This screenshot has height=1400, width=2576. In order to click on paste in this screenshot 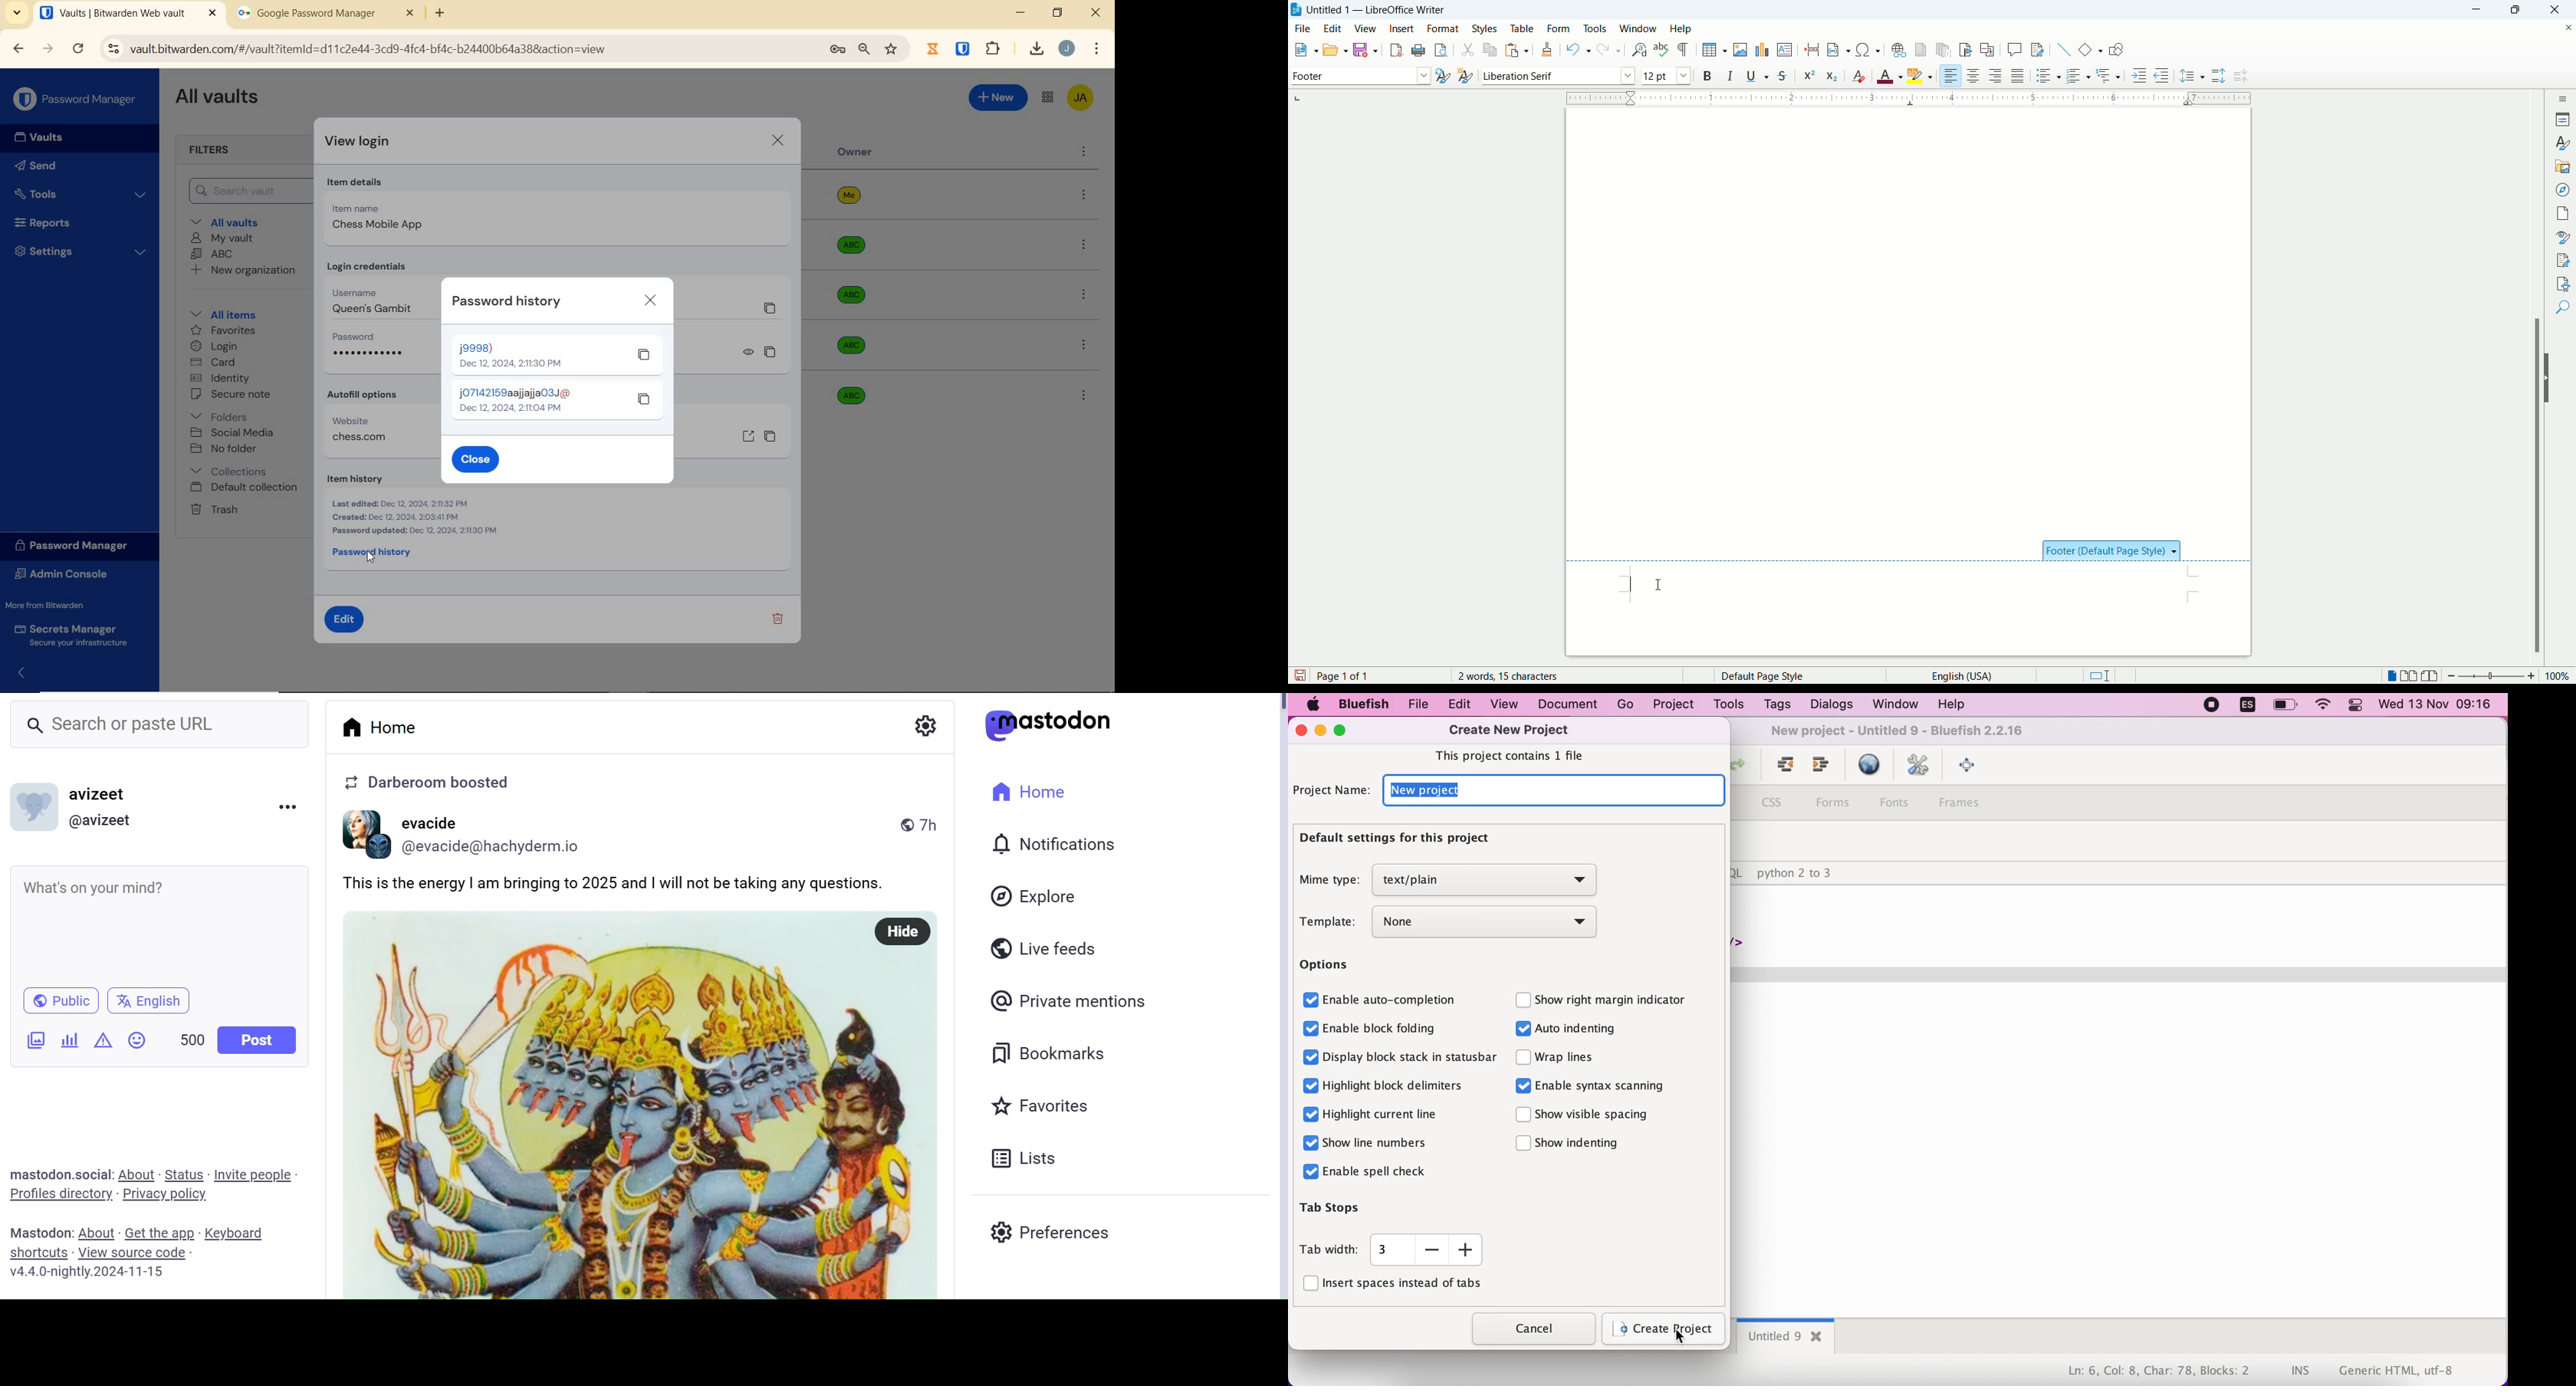, I will do `click(1518, 48)`.